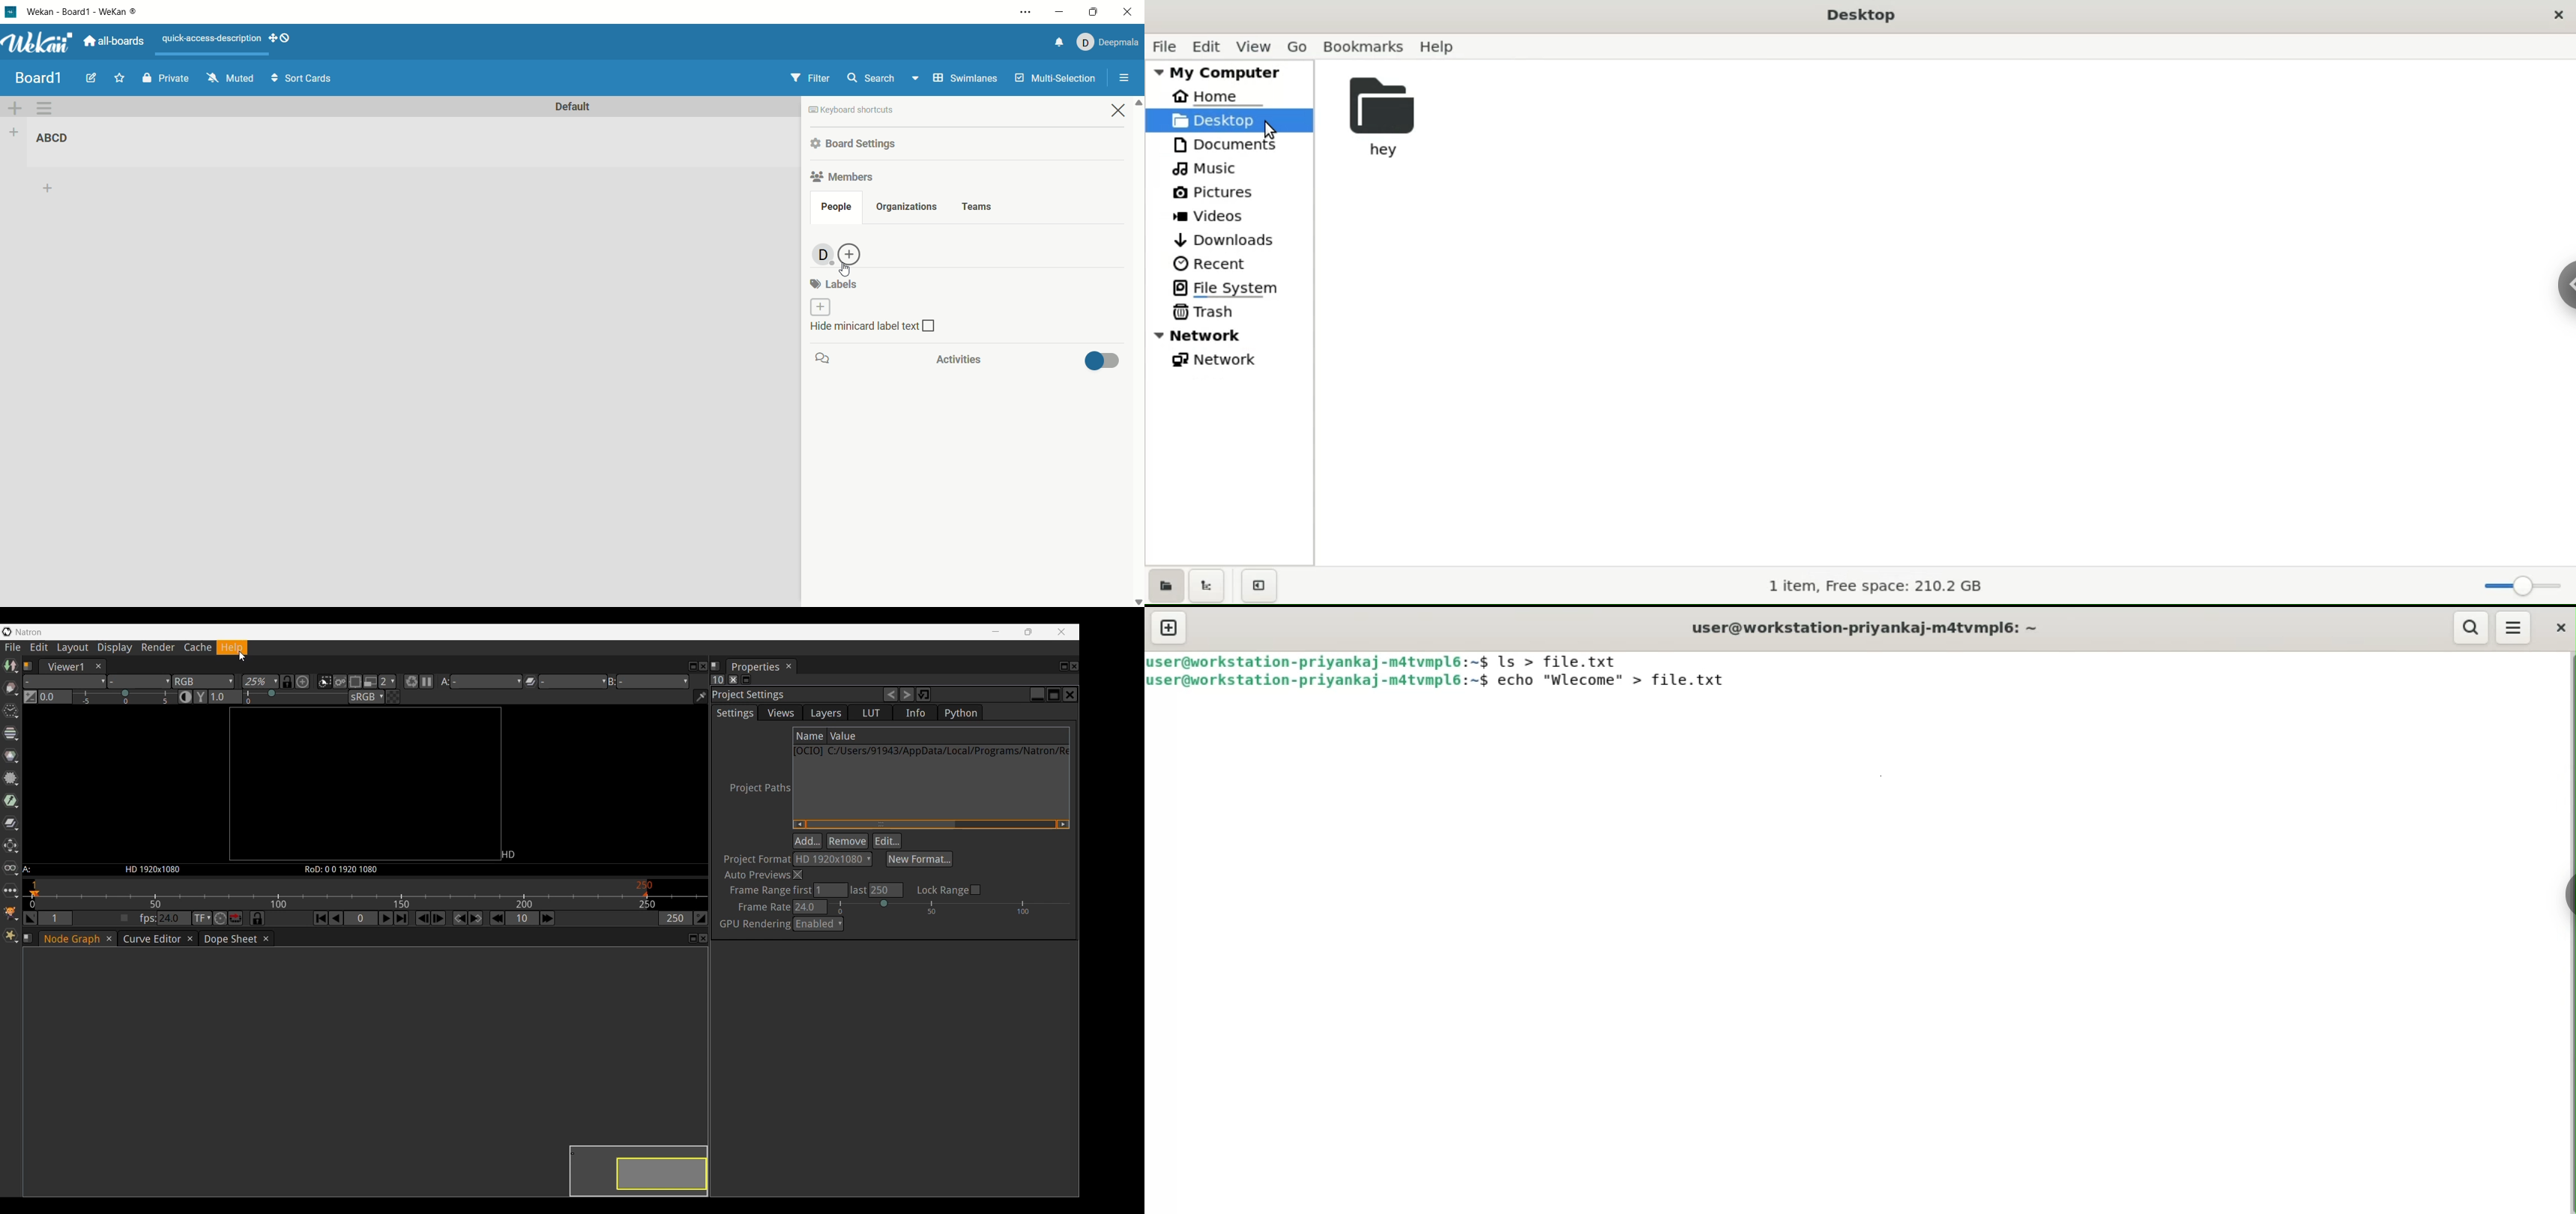 The width and height of the screenshot is (2576, 1232). What do you see at coordinates (231, 78) in the screenshot?
I see `muted` at bounding box center [231, 78].